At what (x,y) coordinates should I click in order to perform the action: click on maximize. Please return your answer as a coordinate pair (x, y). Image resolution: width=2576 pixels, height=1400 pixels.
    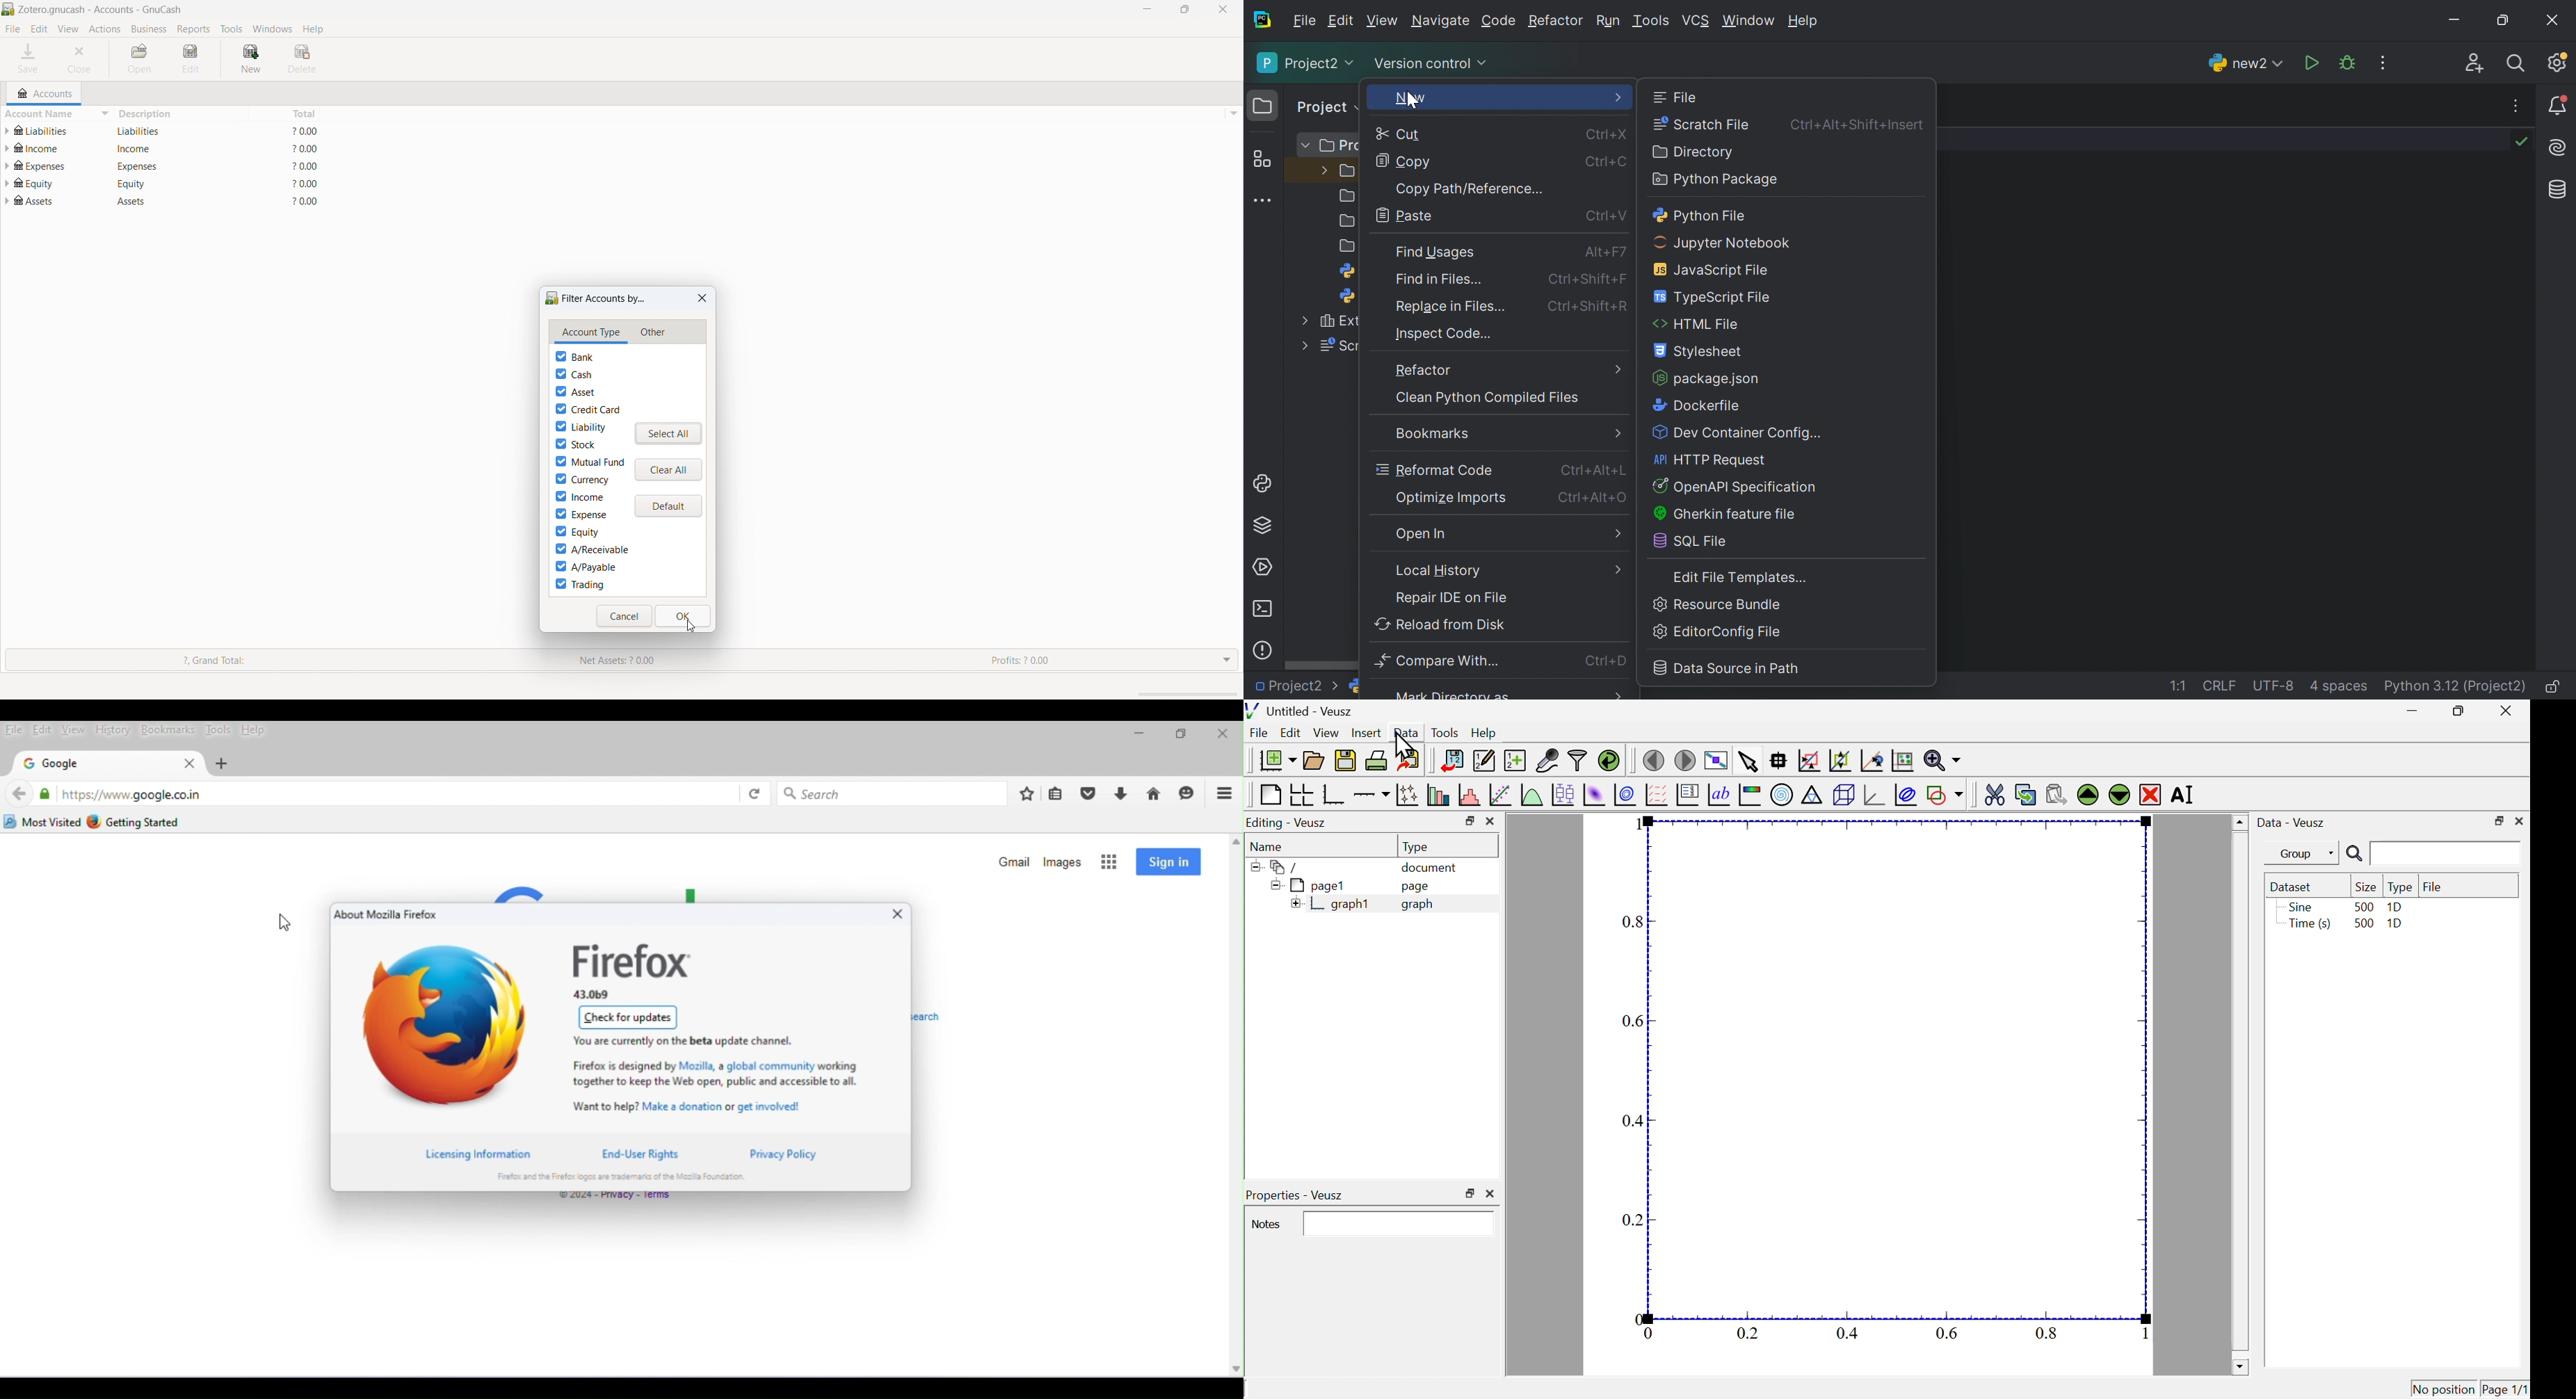
    Looking at the image, I should click on (1180, 736).